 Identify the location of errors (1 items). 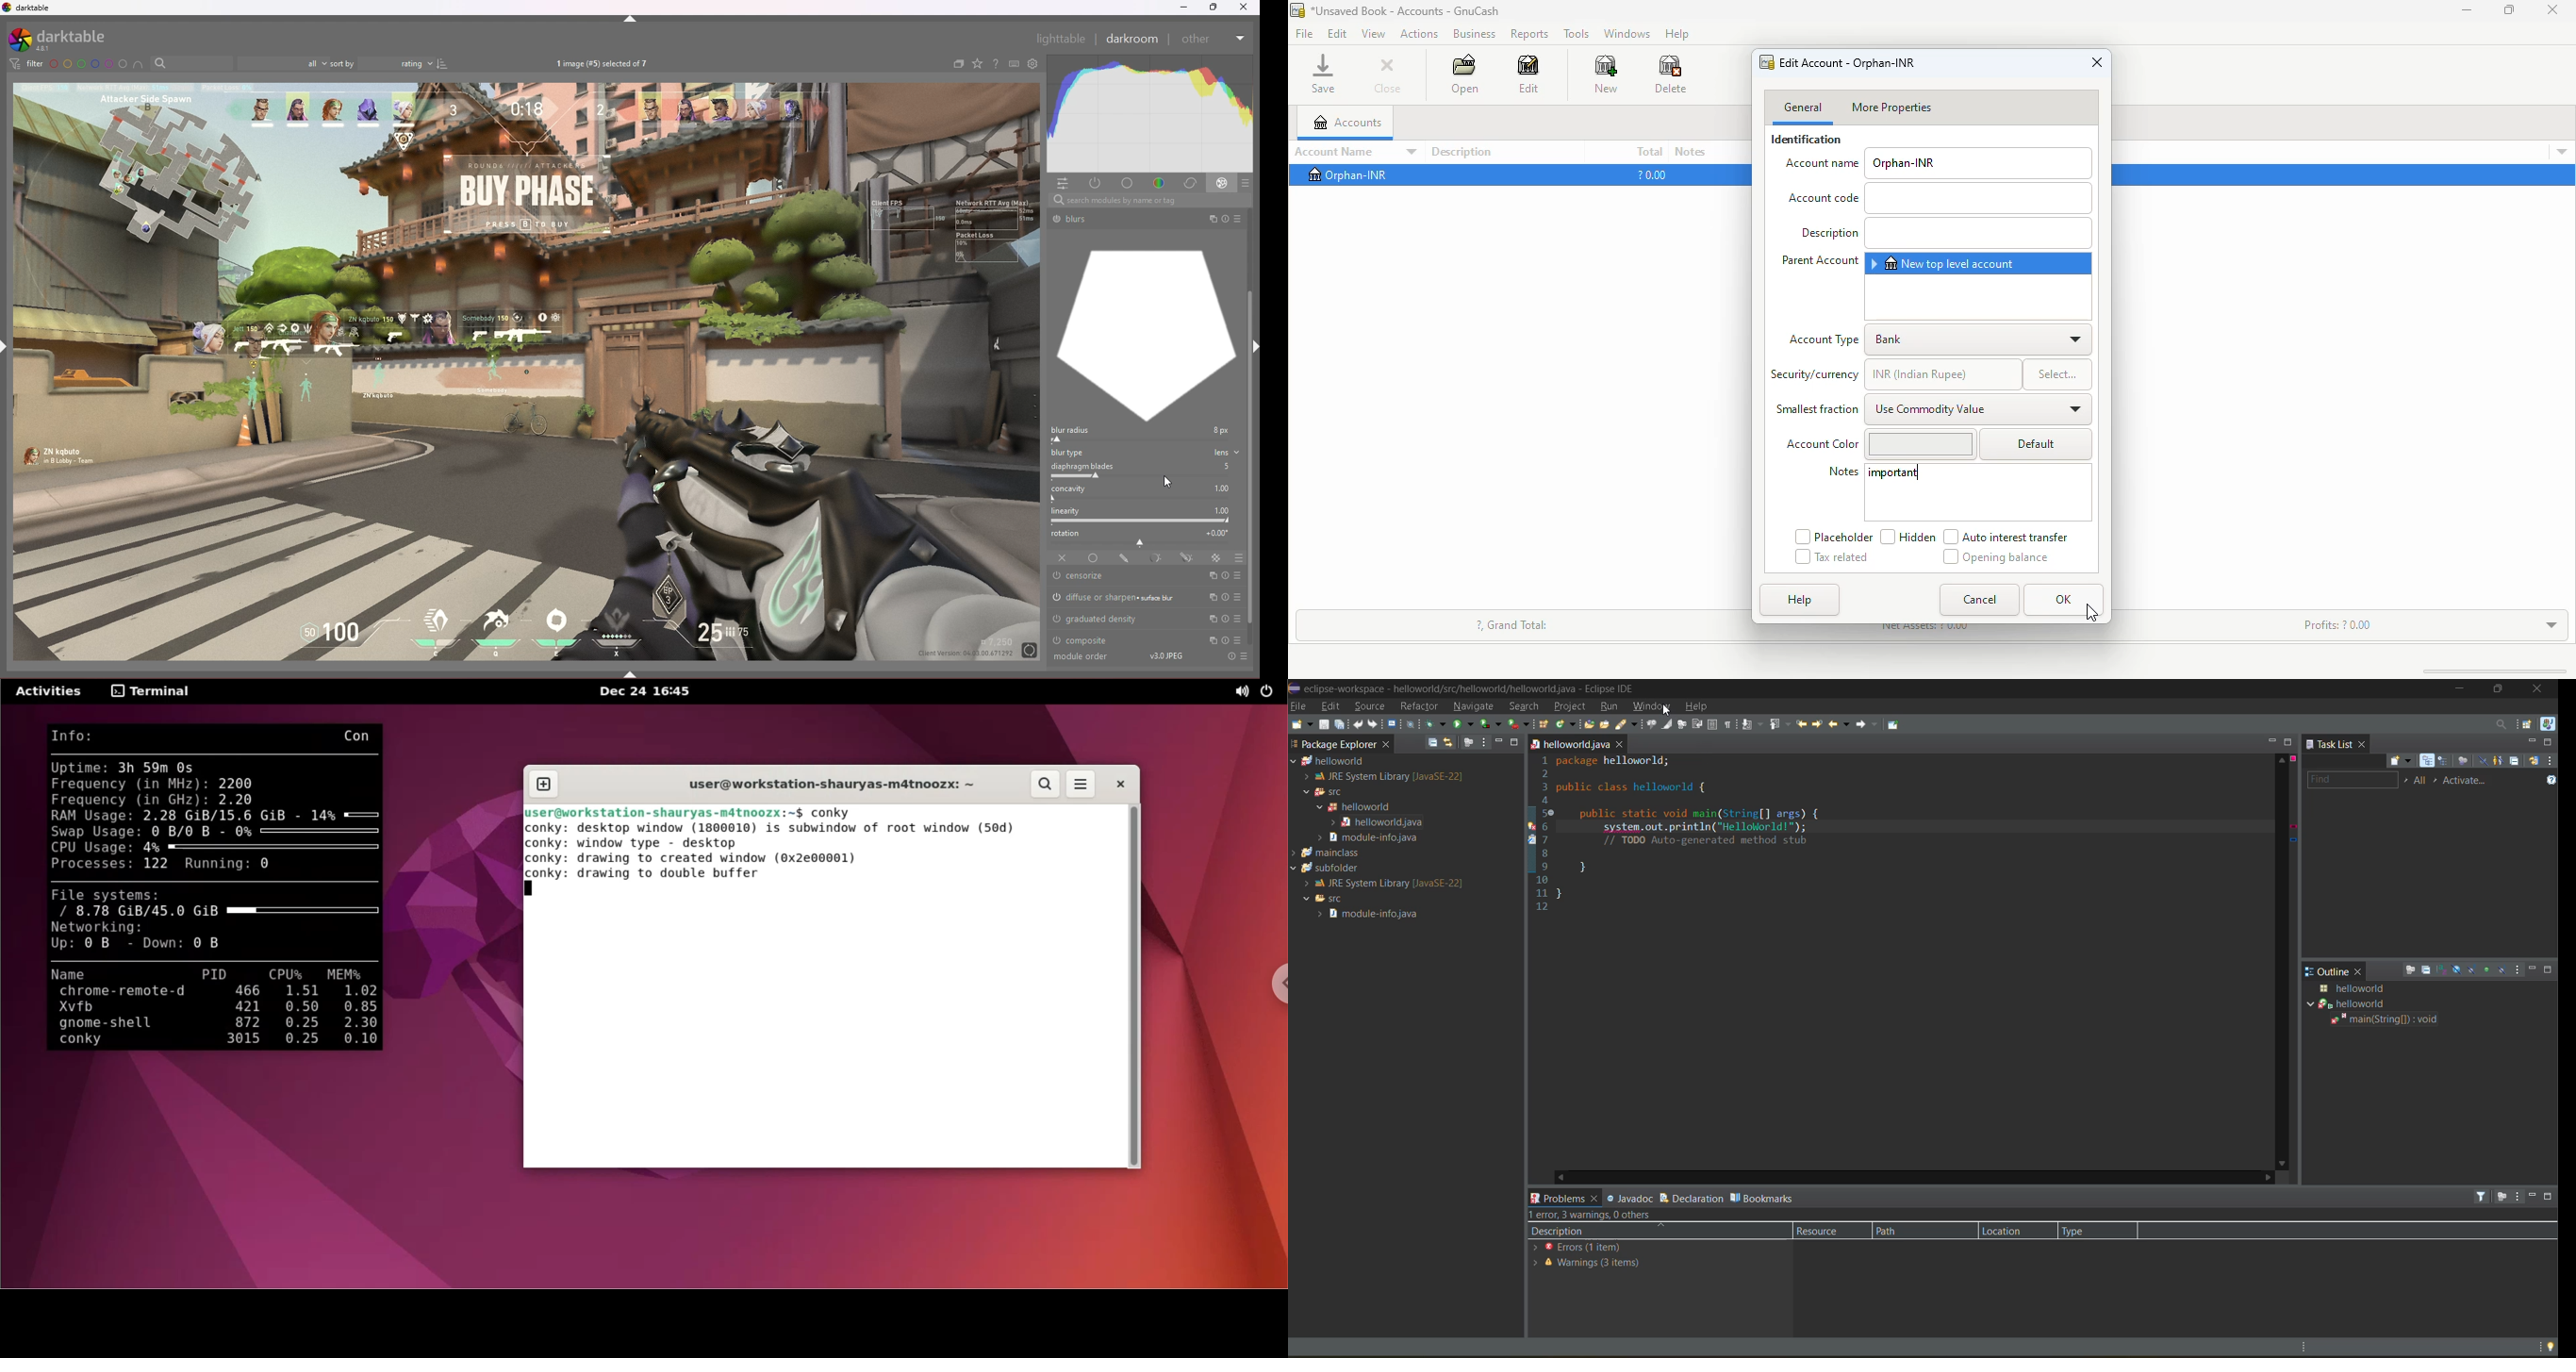
(1598, 1250).